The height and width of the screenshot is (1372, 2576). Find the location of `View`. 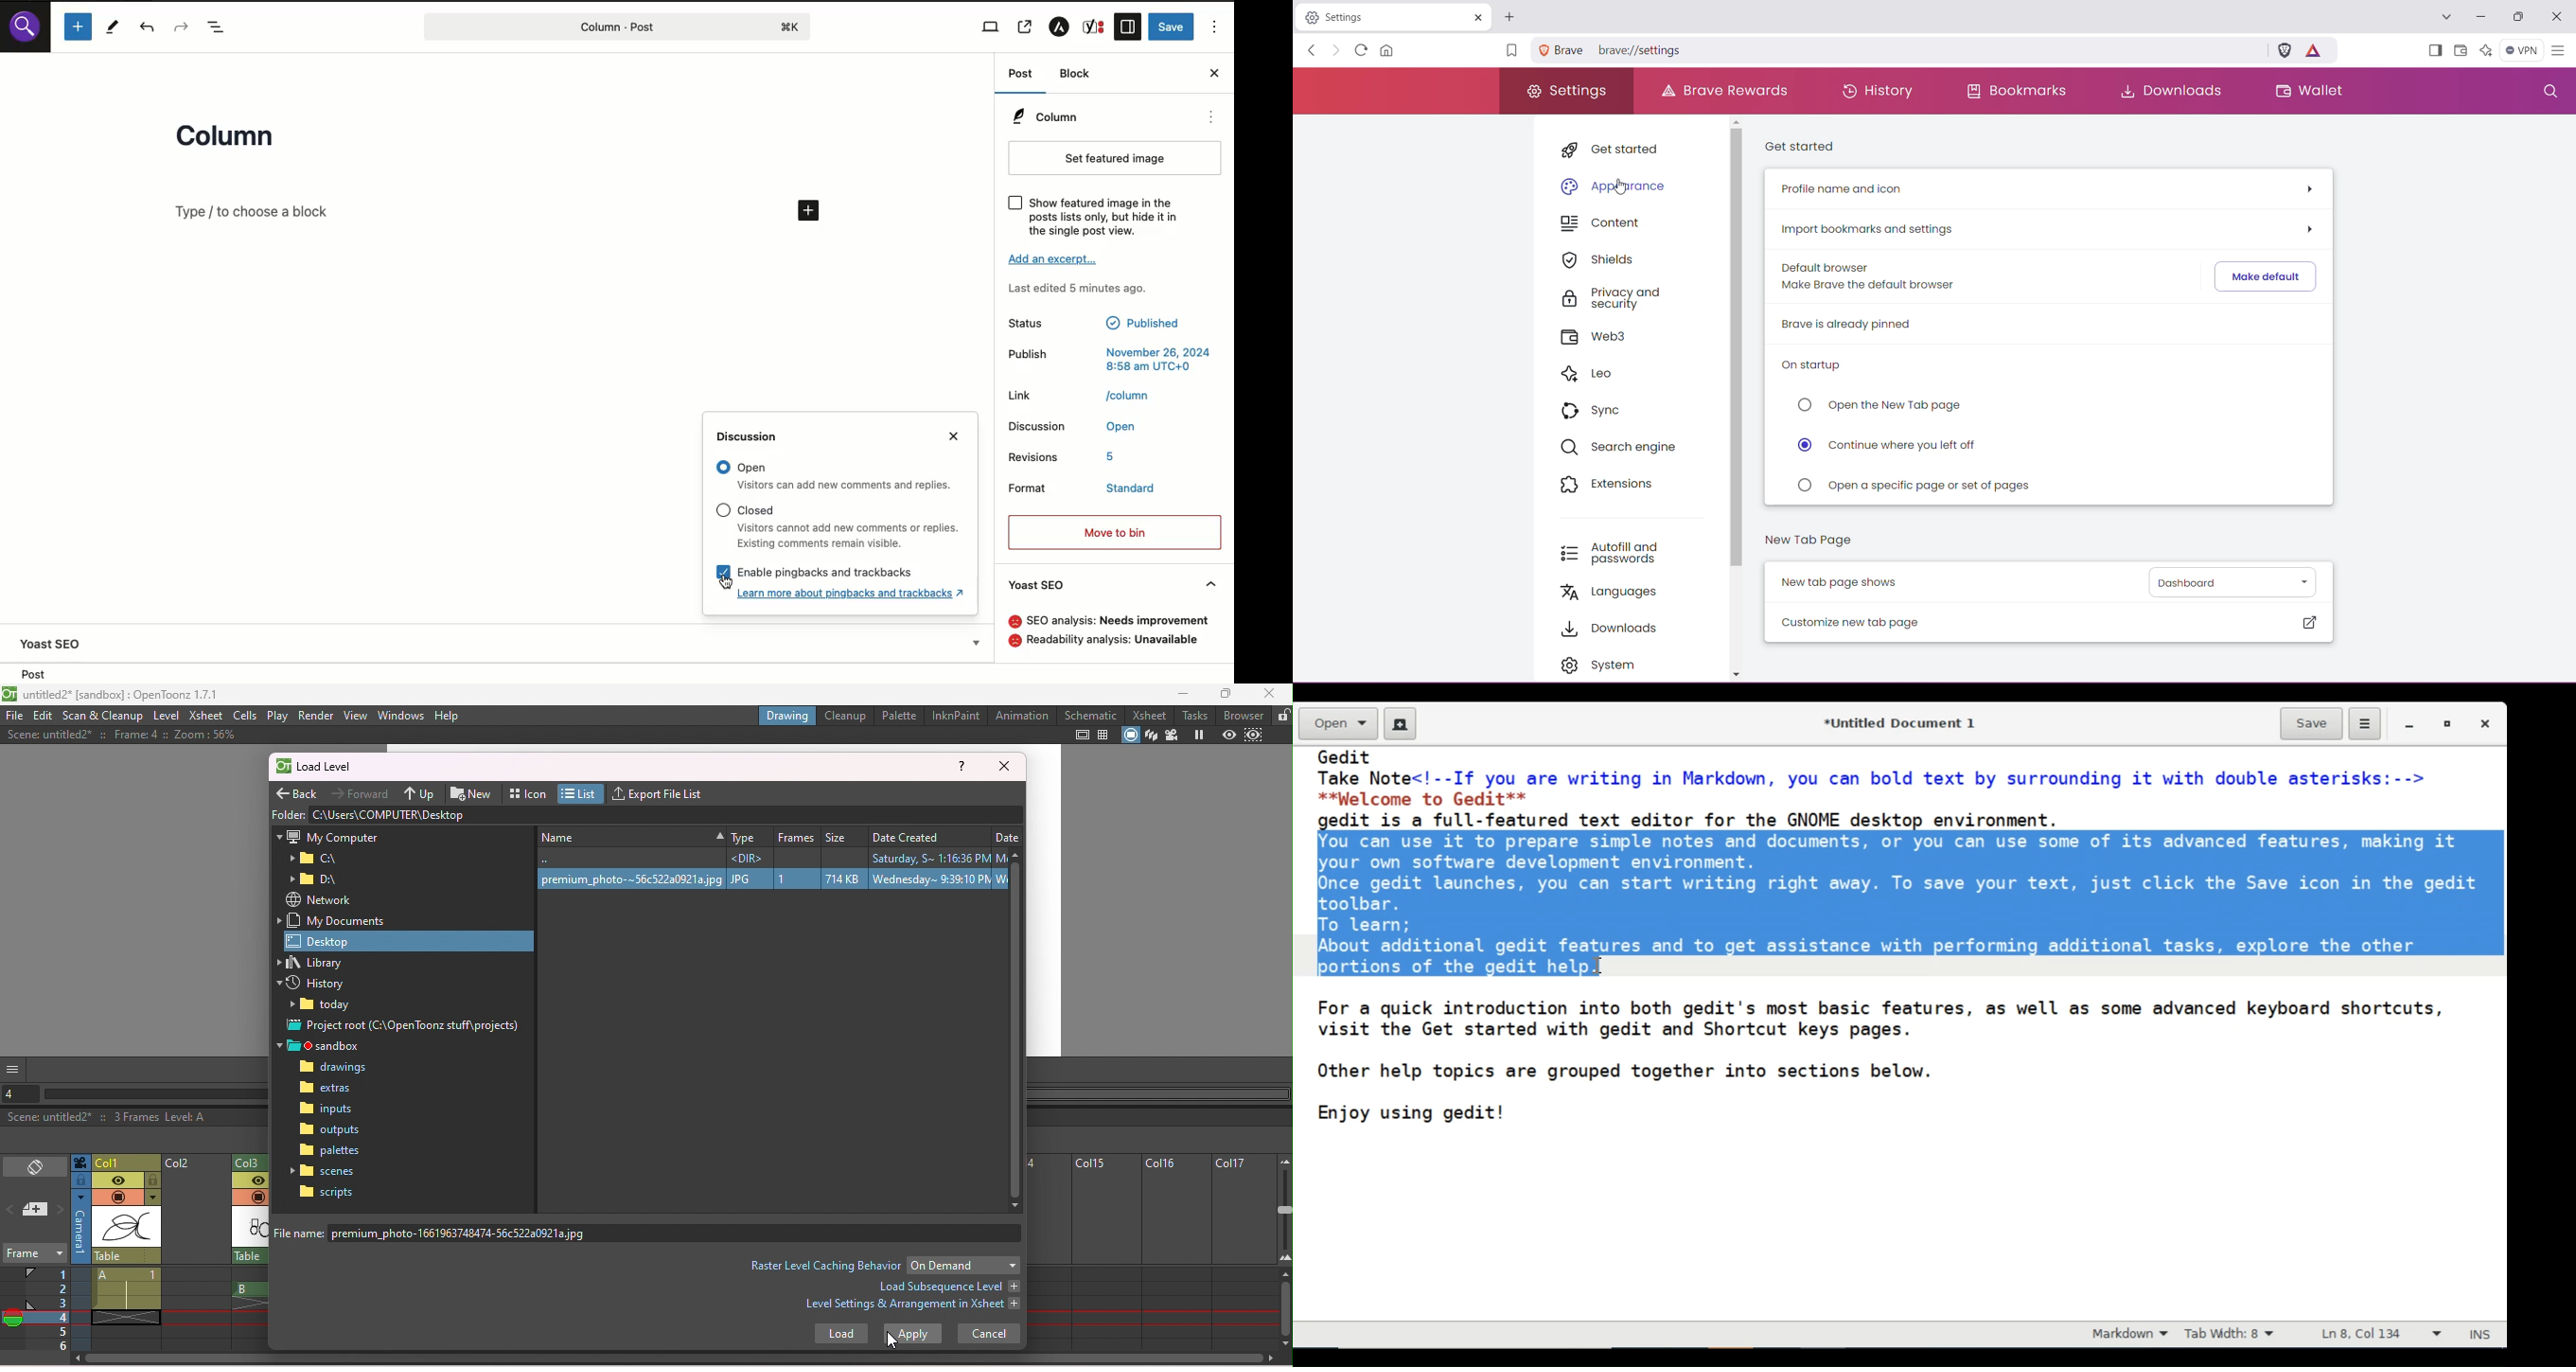

View is located at coordinates (992, 27).